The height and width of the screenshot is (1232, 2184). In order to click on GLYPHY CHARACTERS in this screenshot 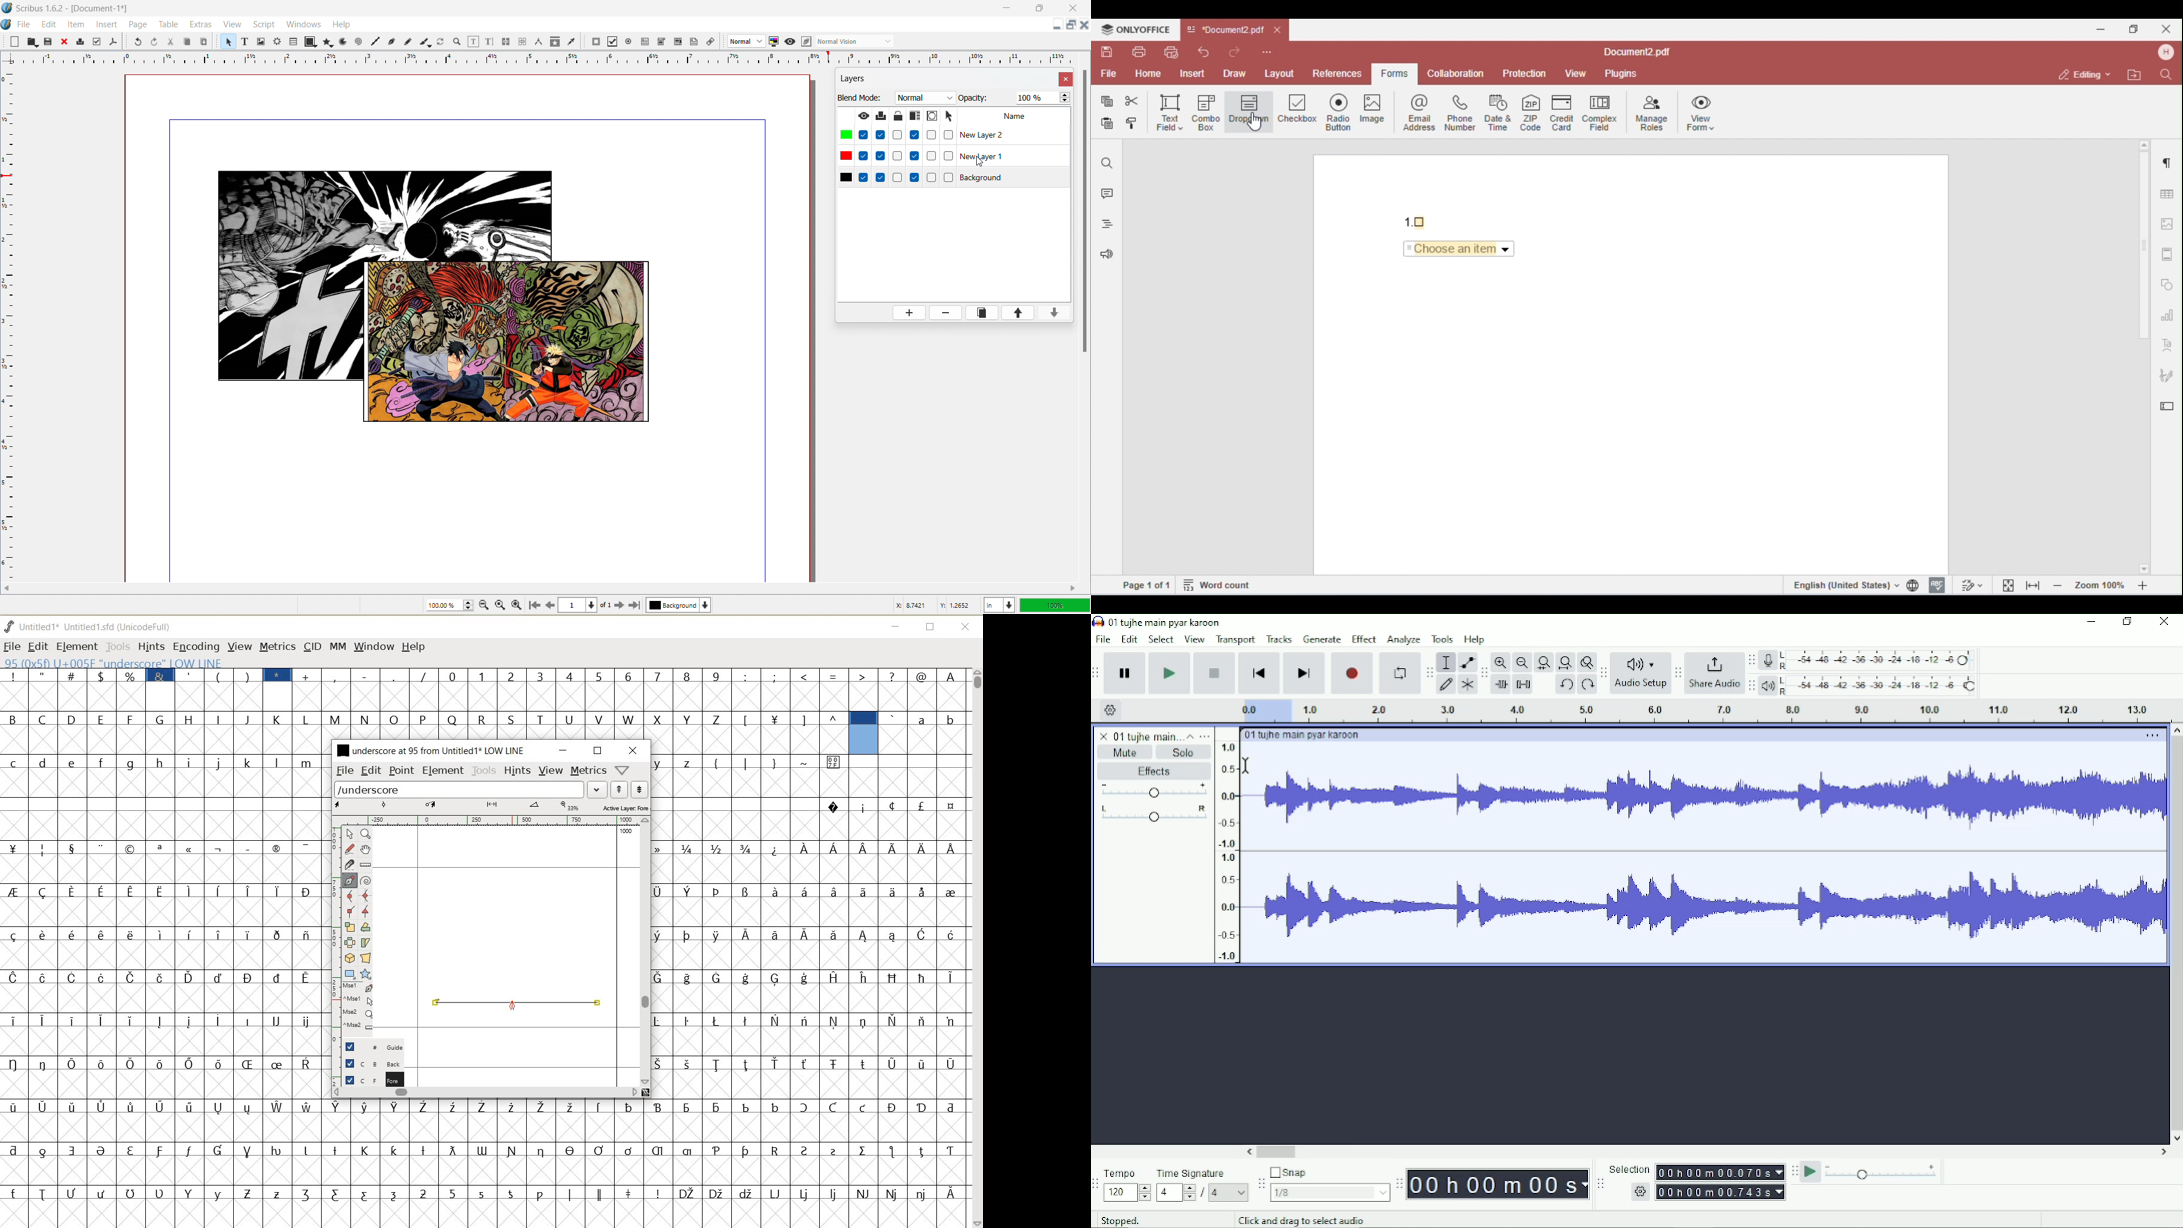, I will do `click(162, 940)`.